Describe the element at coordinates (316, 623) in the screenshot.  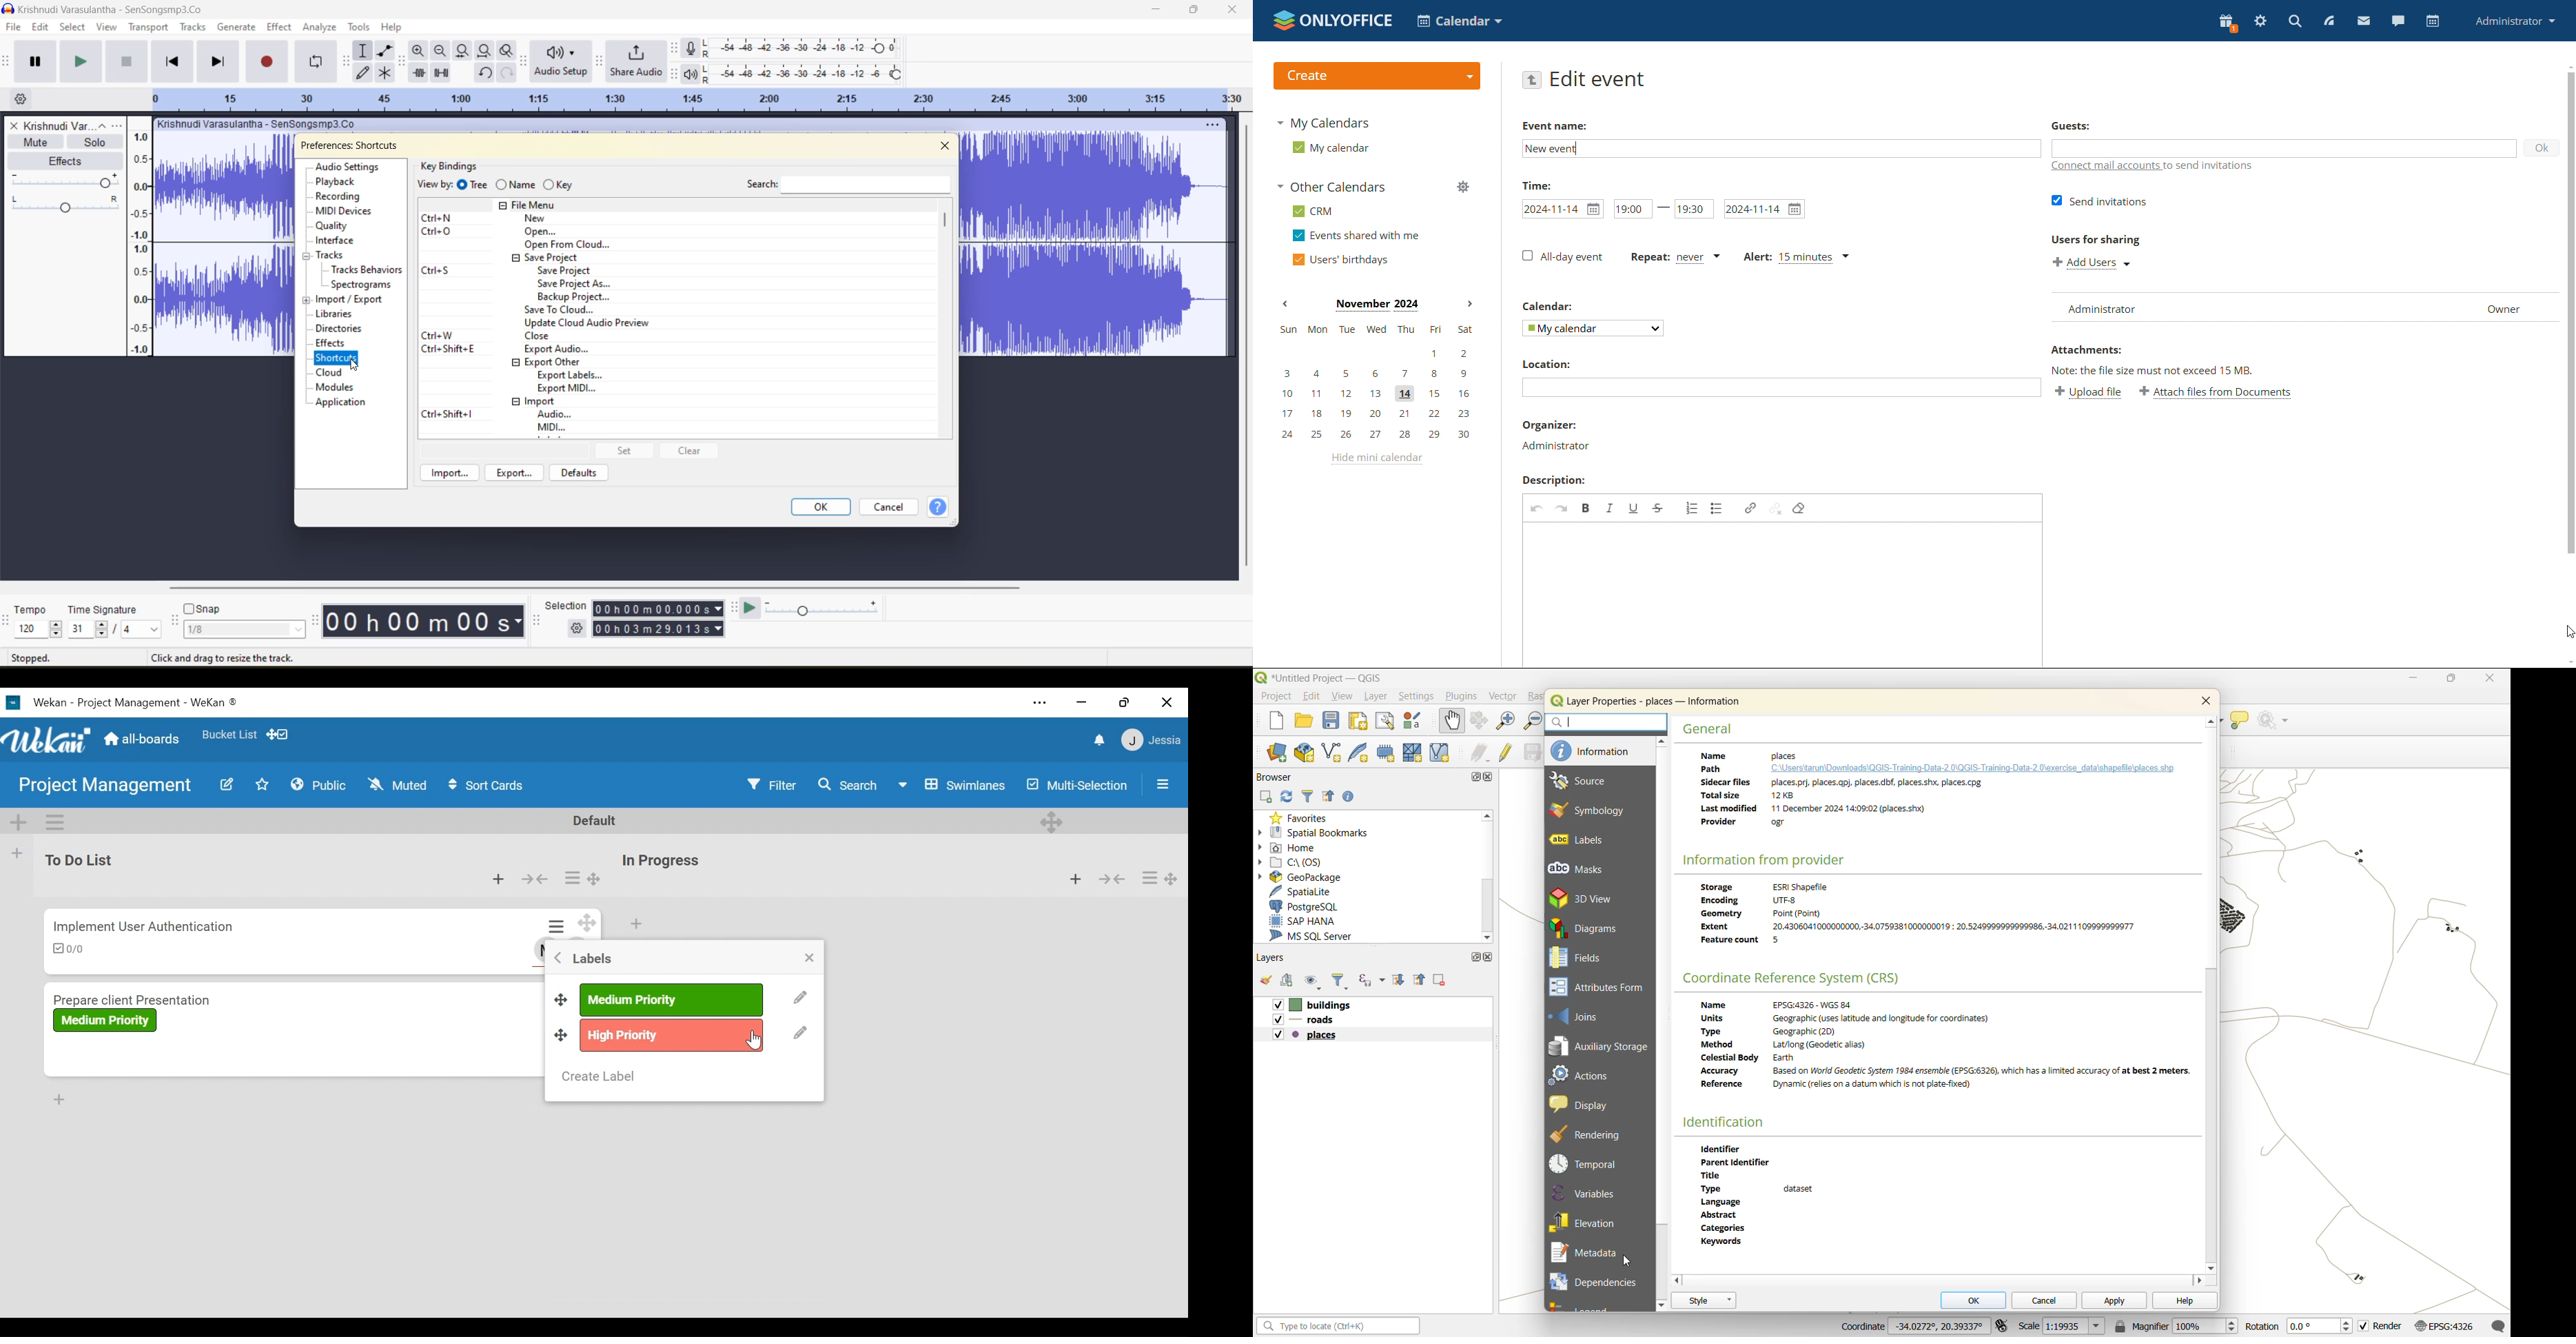
I see `time toolbar` at that location.